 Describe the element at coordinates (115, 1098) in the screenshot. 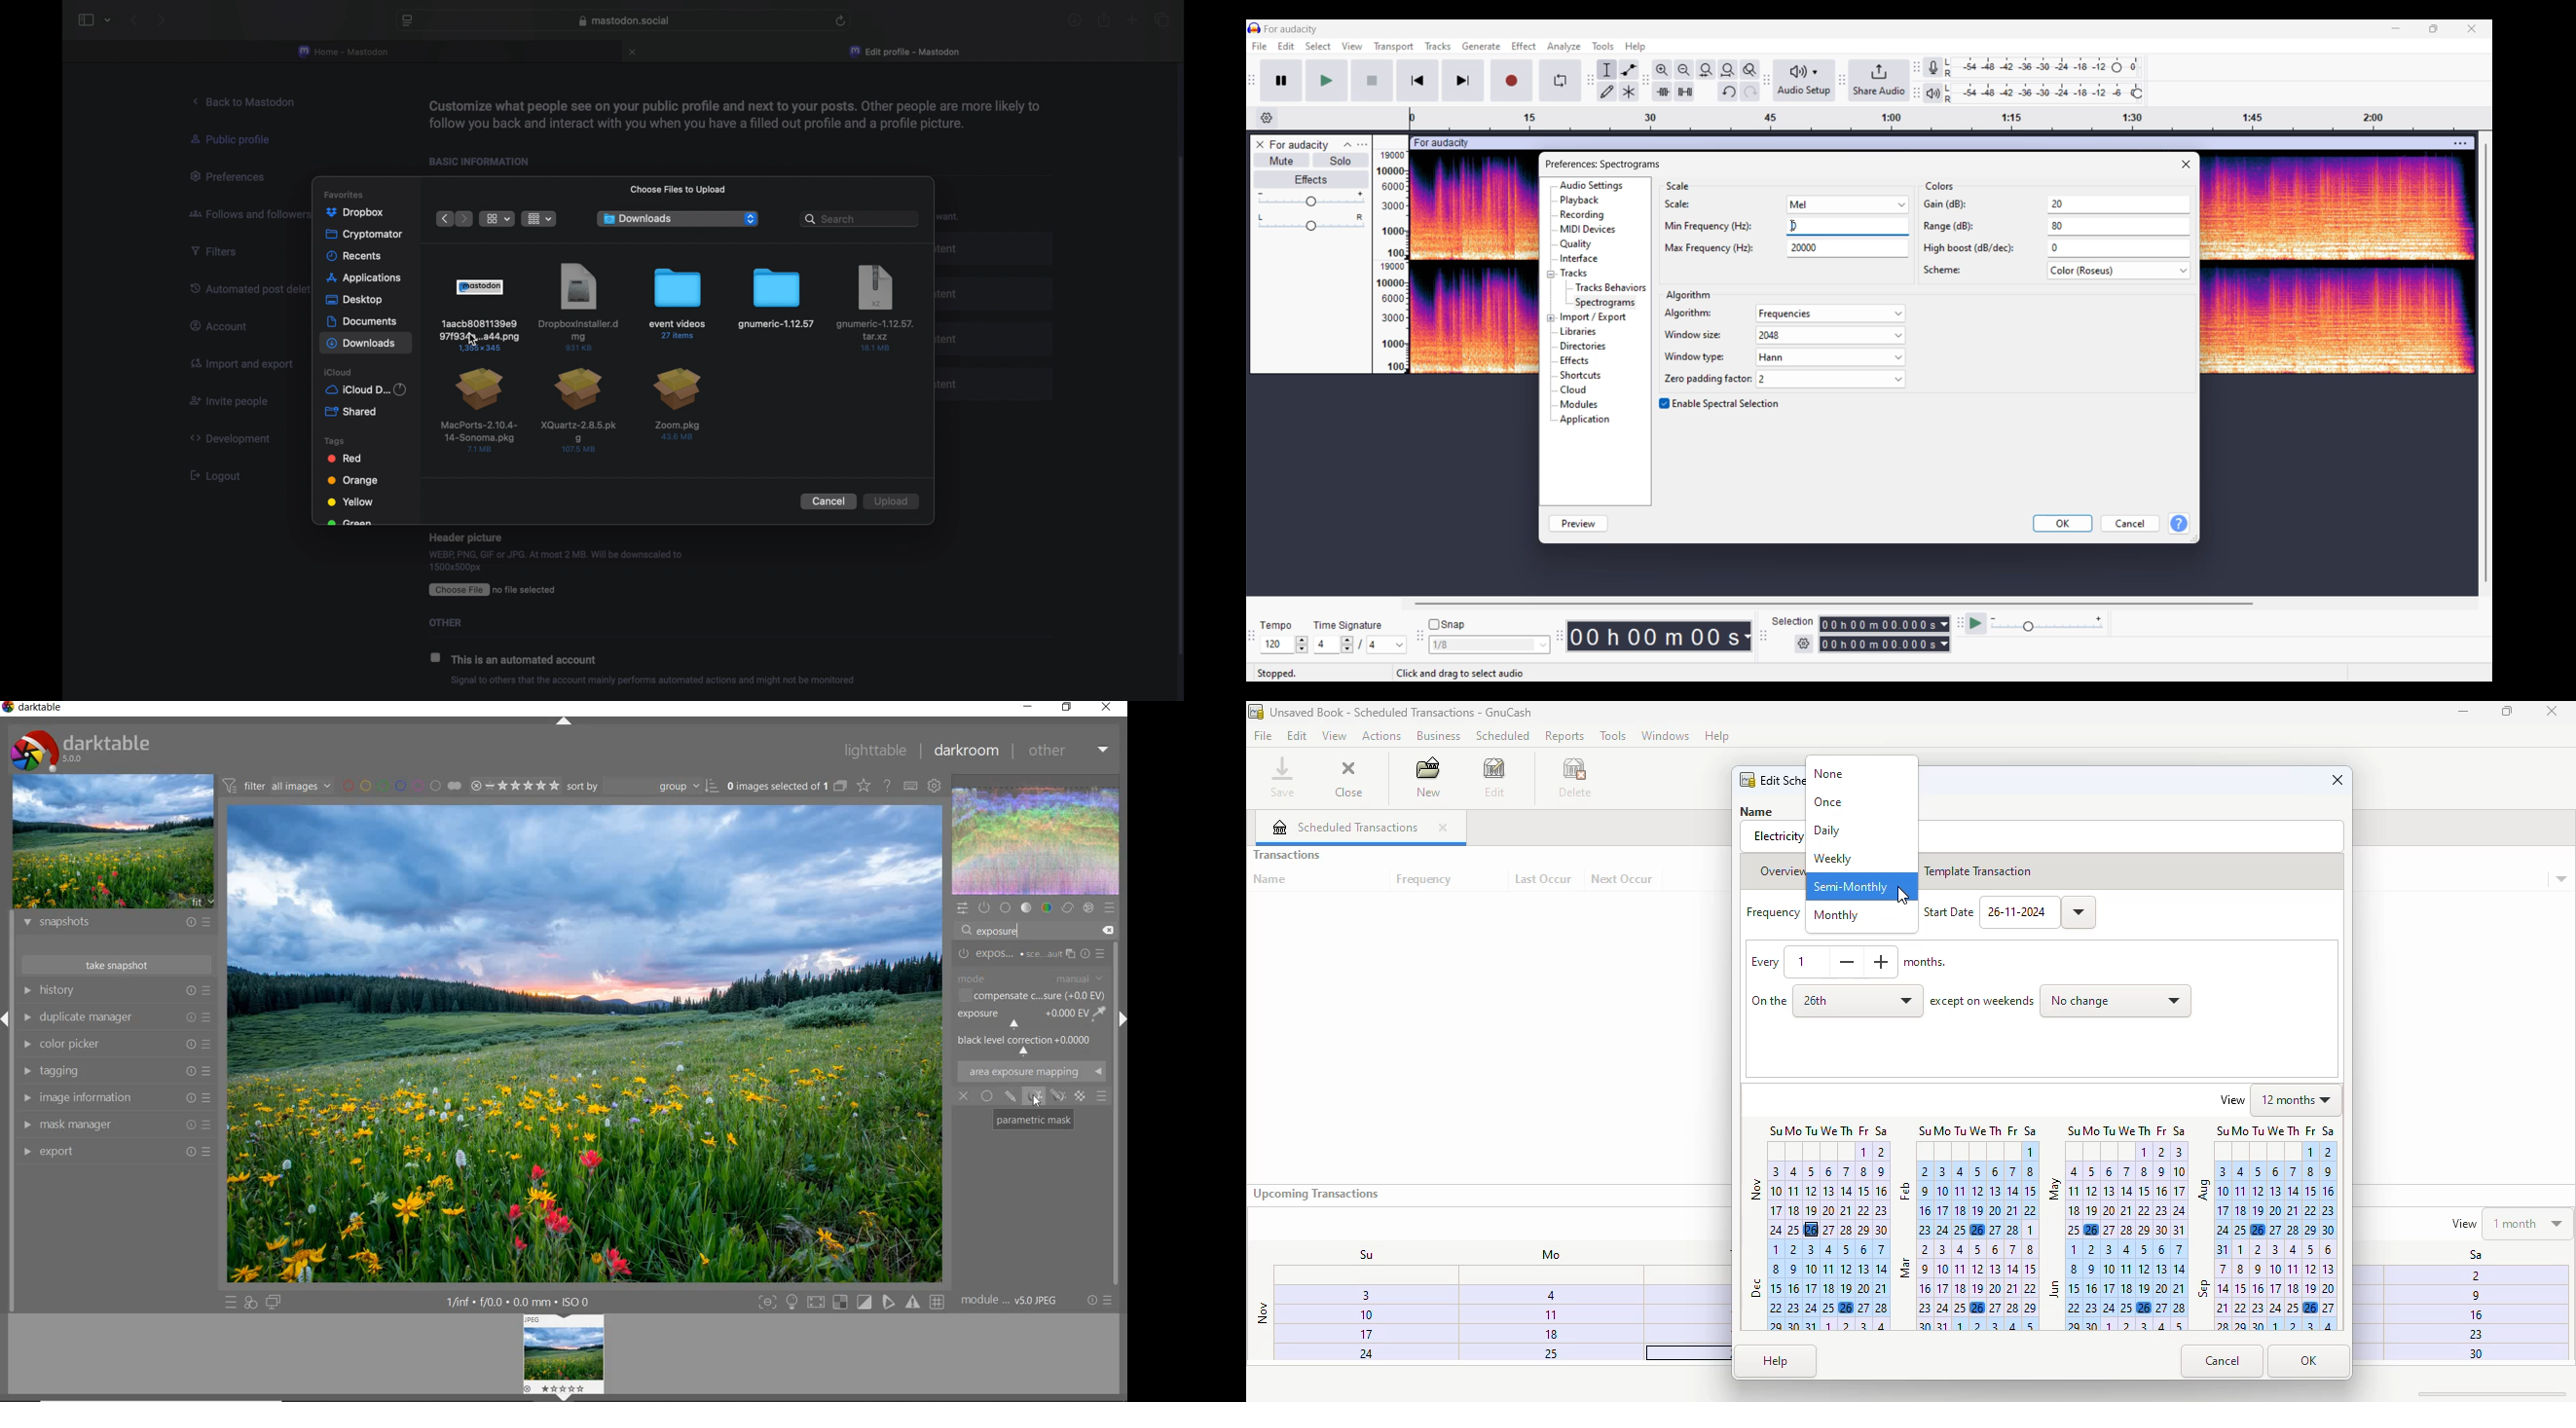

I see `image information` at that location.